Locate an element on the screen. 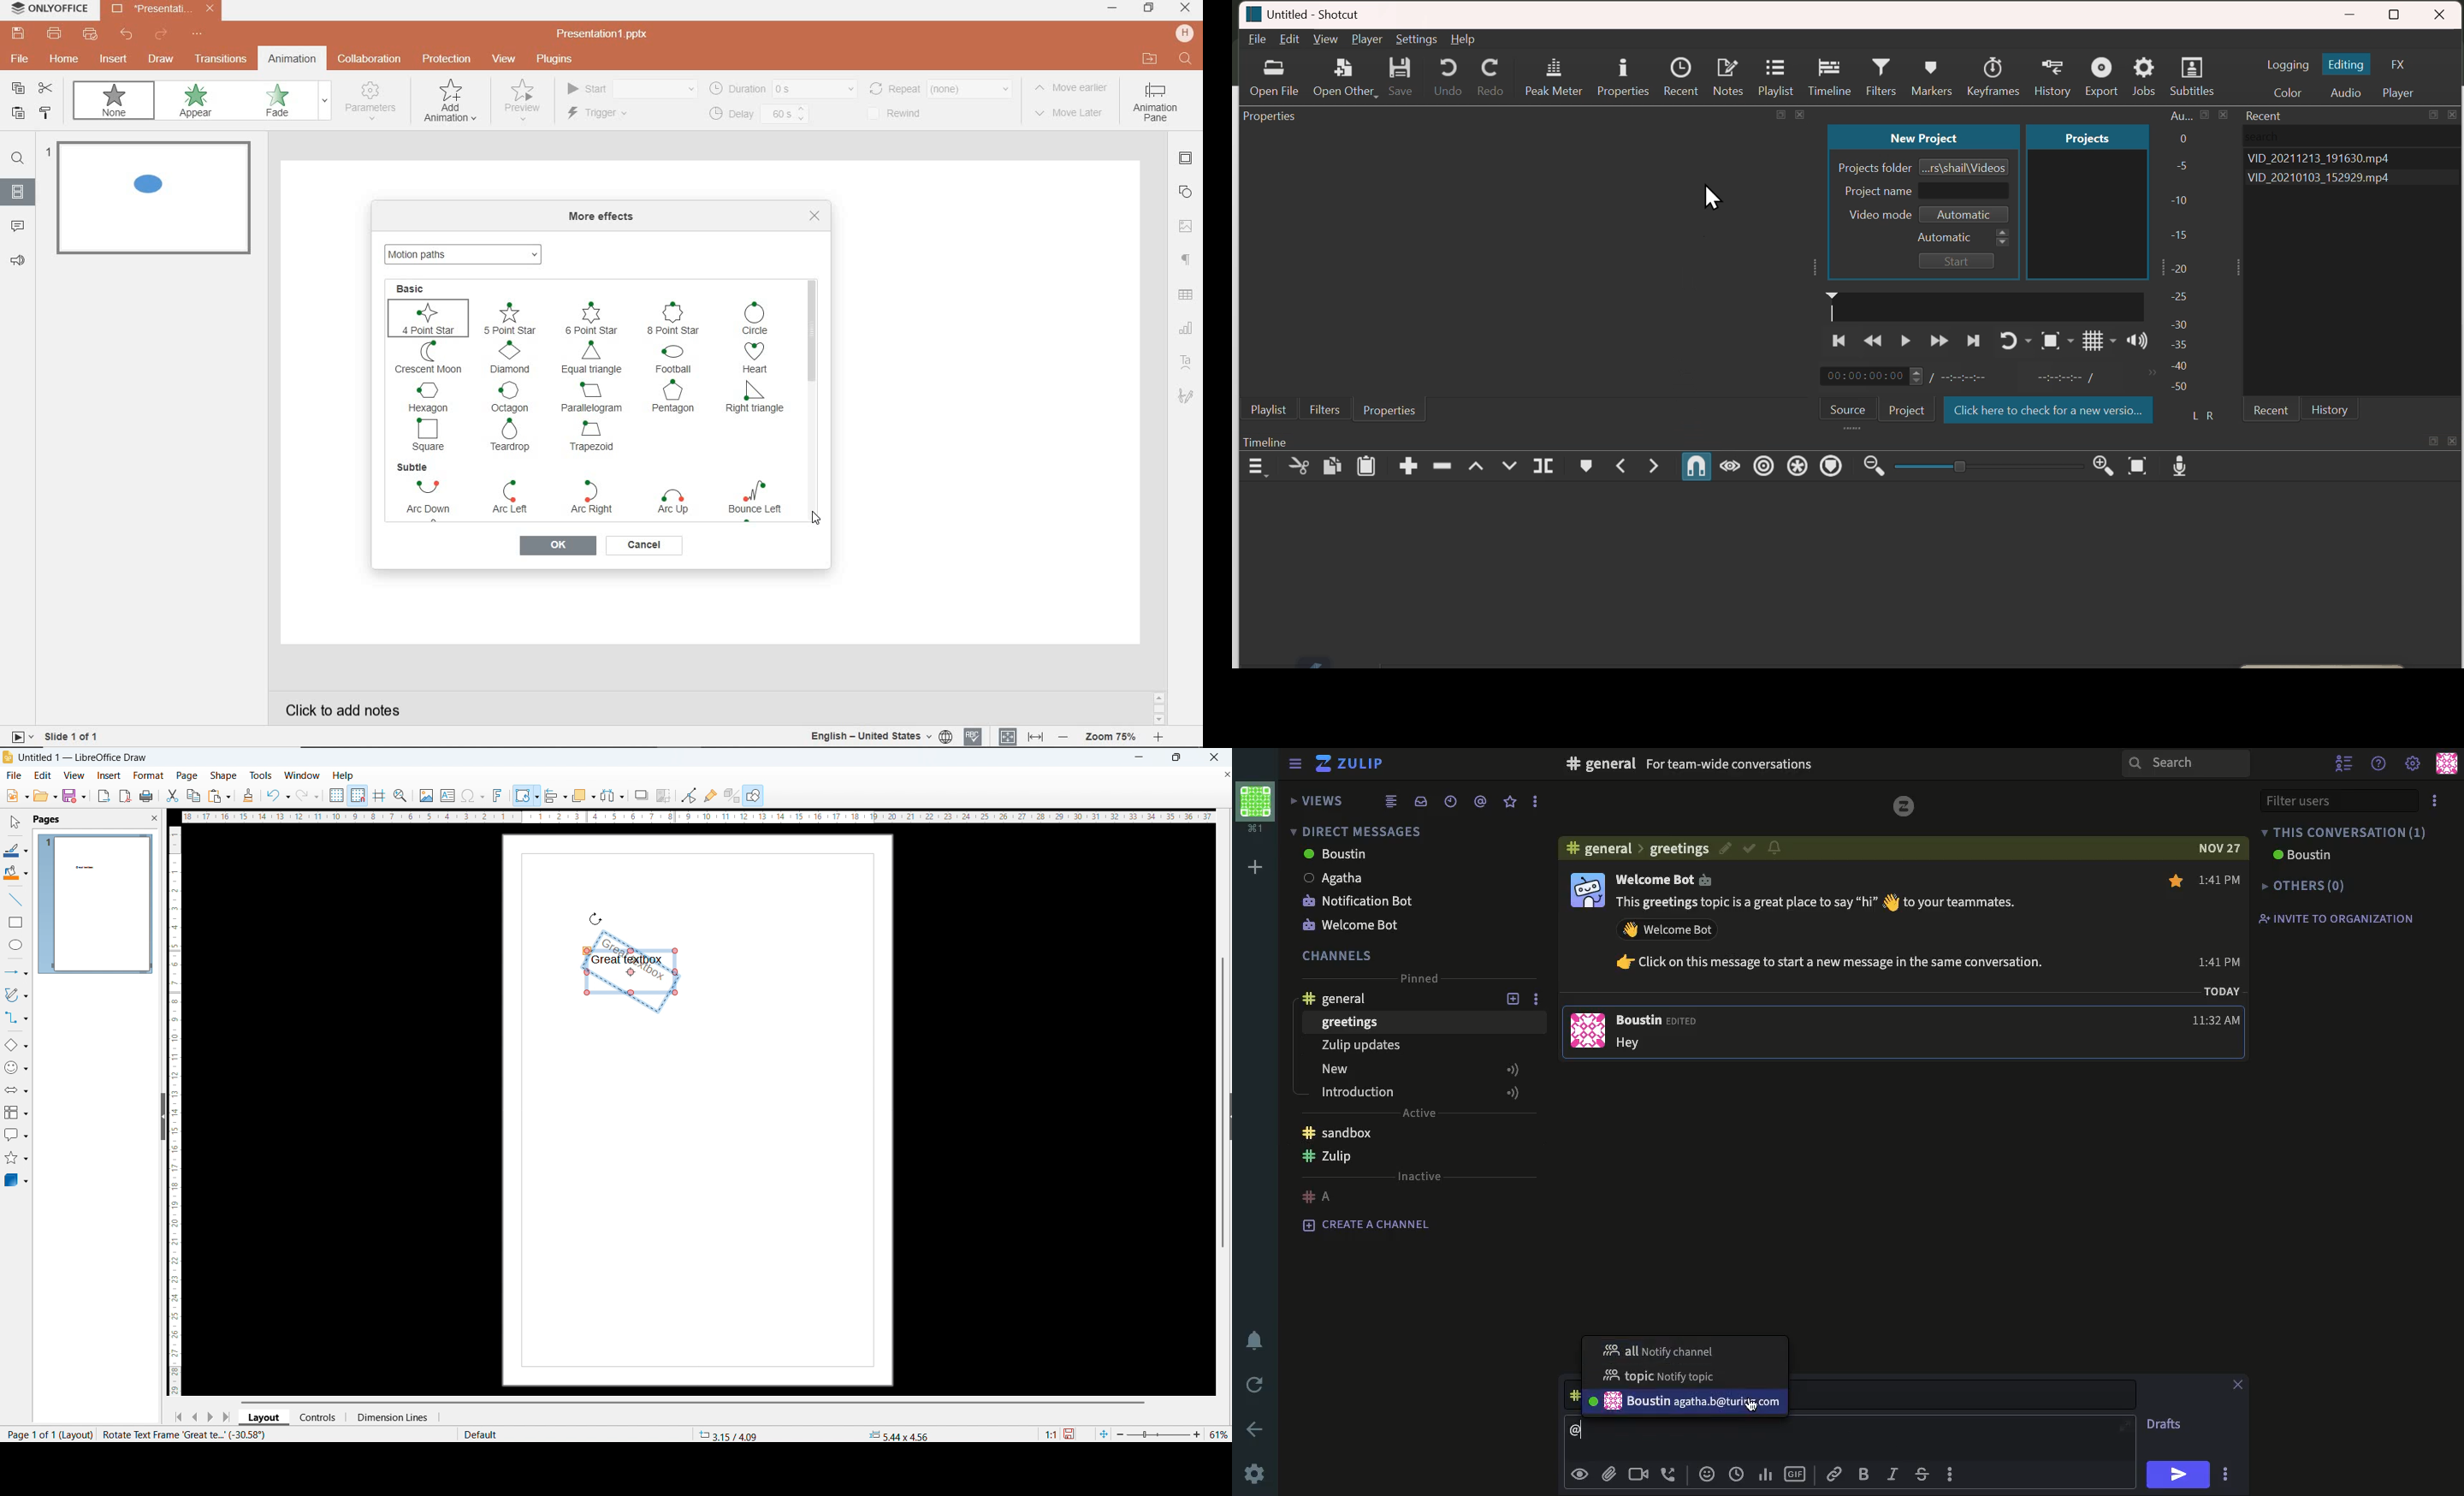 The image size is (2464, 1512). CANCEL is located at coordinates (645, 545).